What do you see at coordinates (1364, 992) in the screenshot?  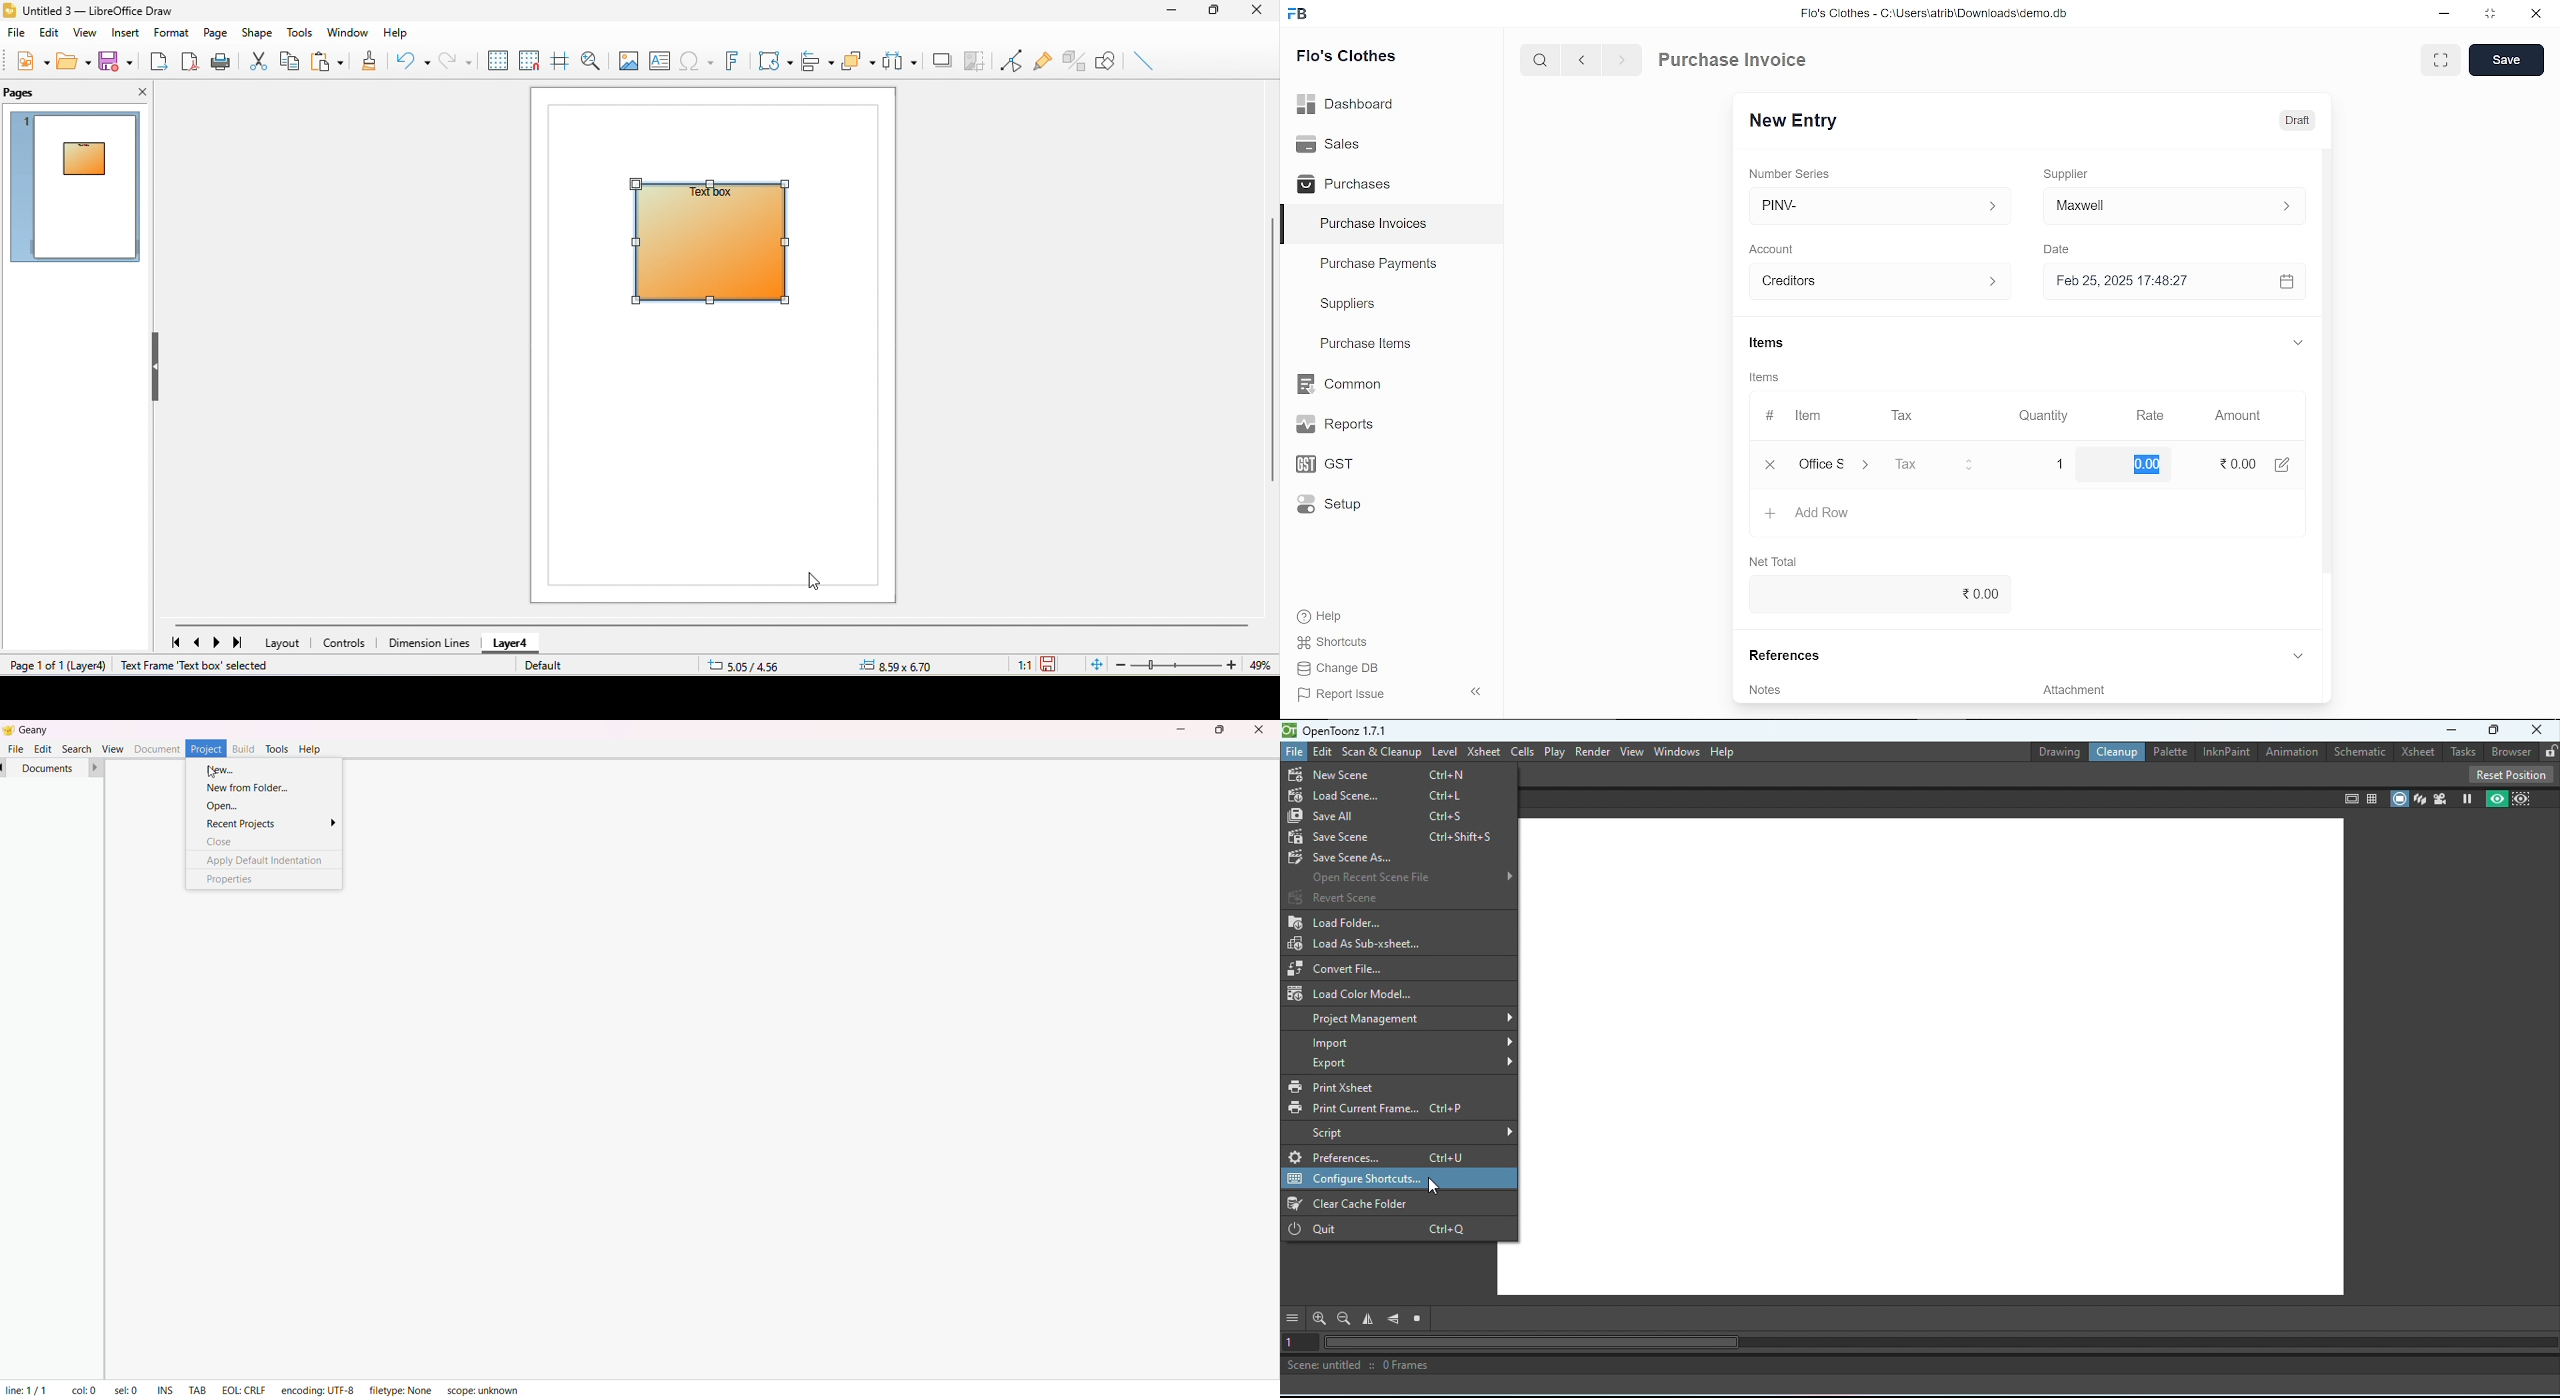 I see `Load color Model` at bounding box center [1364, 992].